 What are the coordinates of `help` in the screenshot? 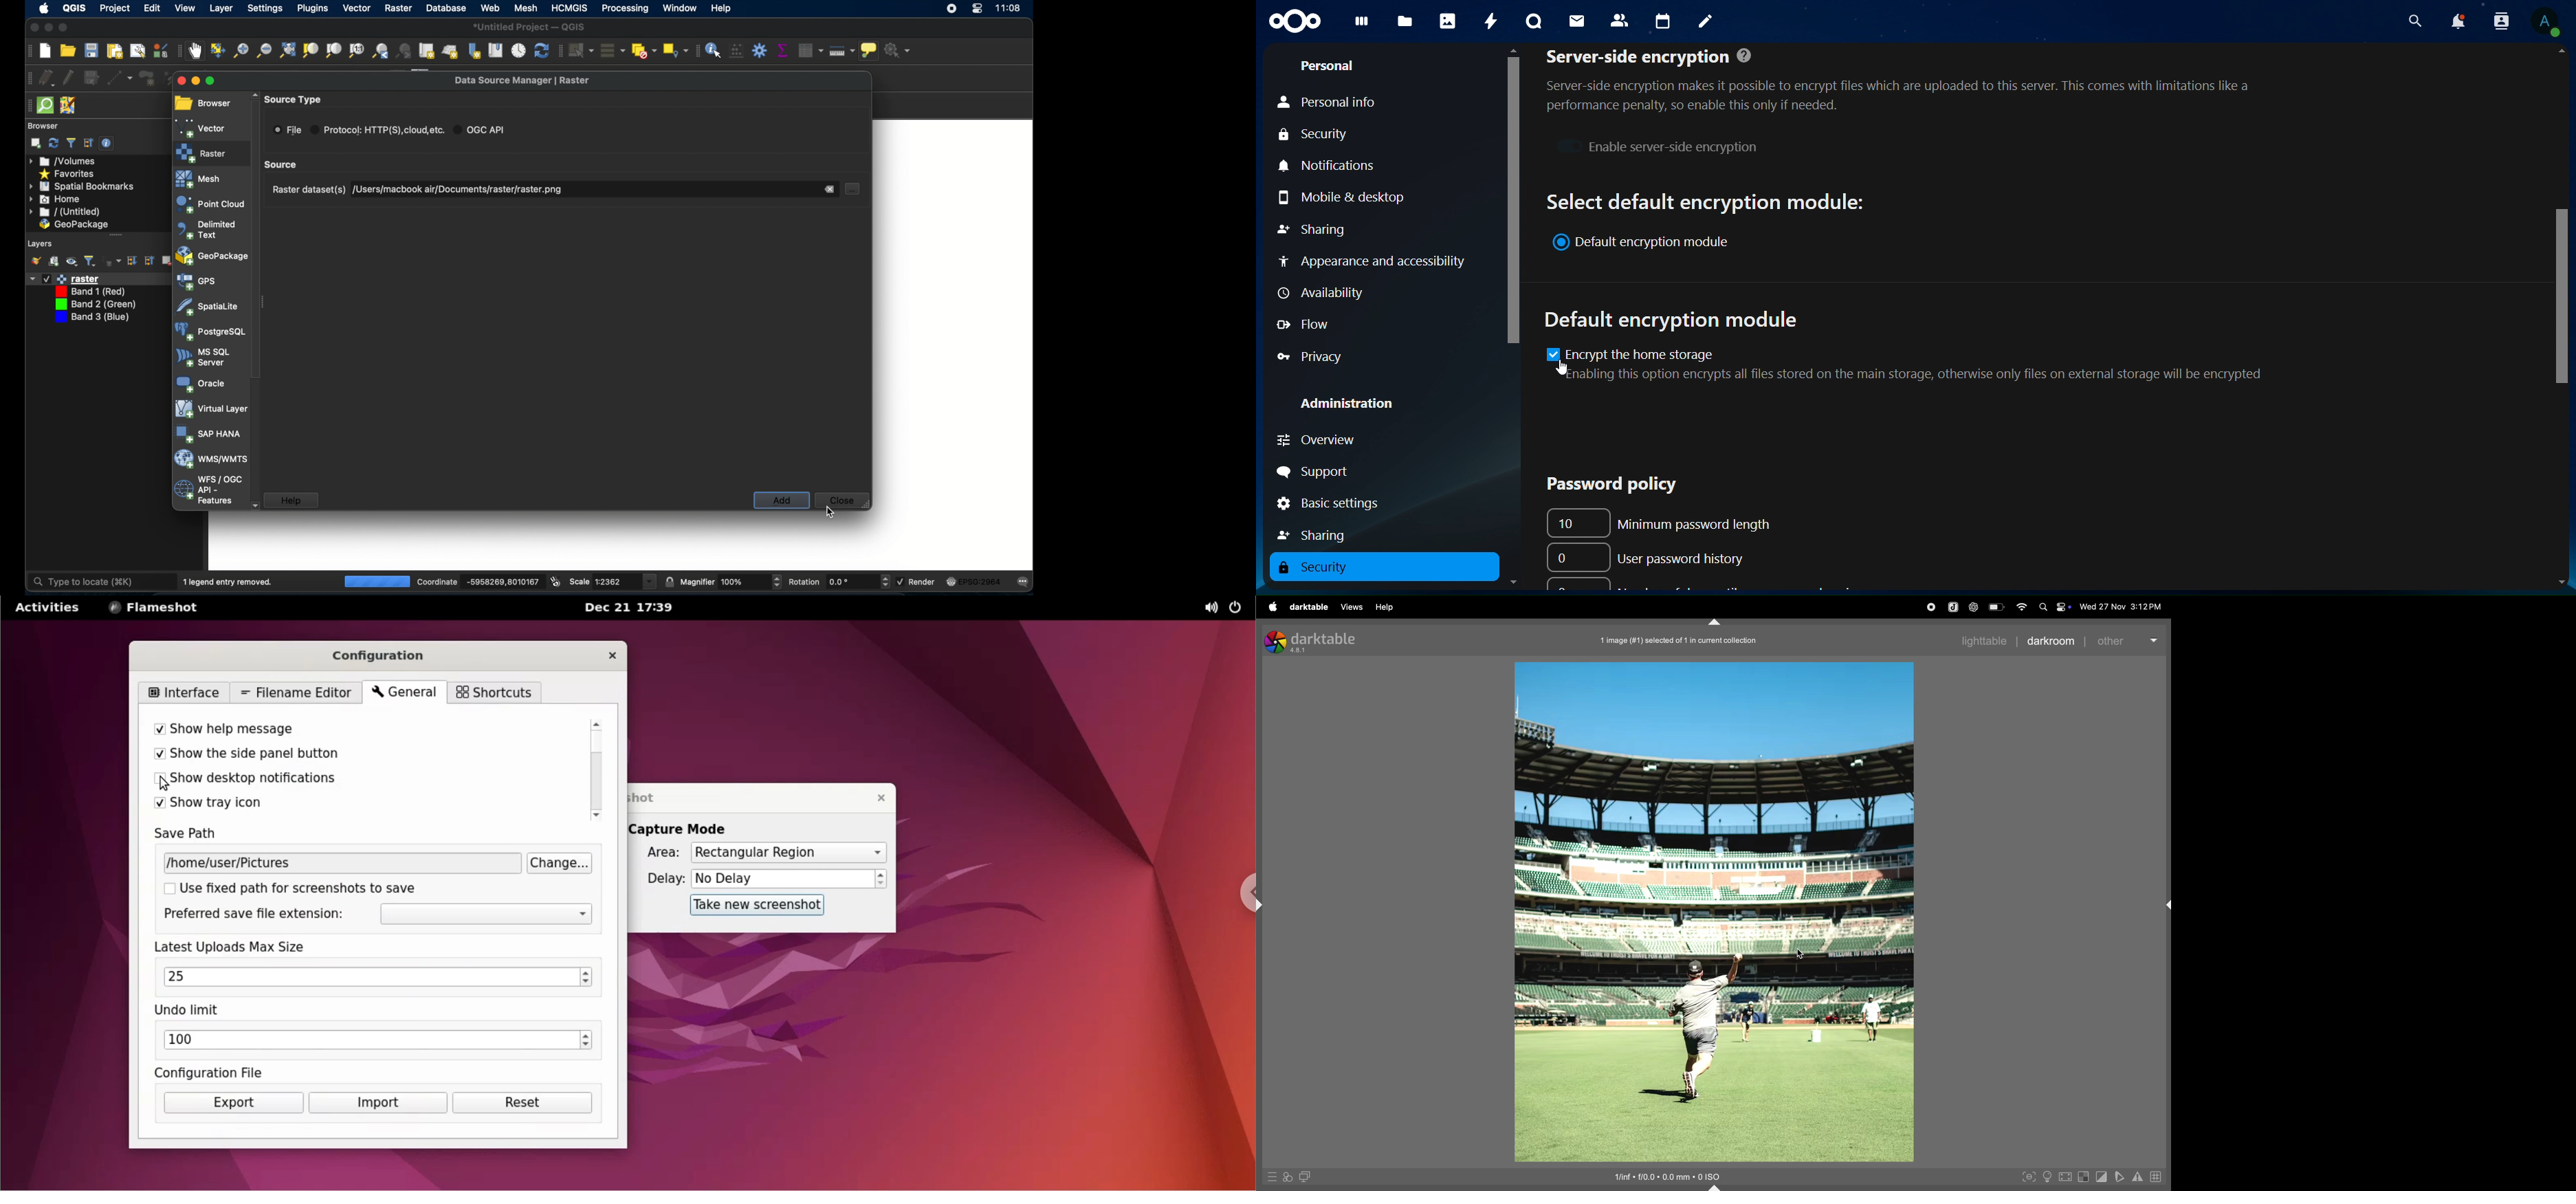 It's located at (1385, 607).